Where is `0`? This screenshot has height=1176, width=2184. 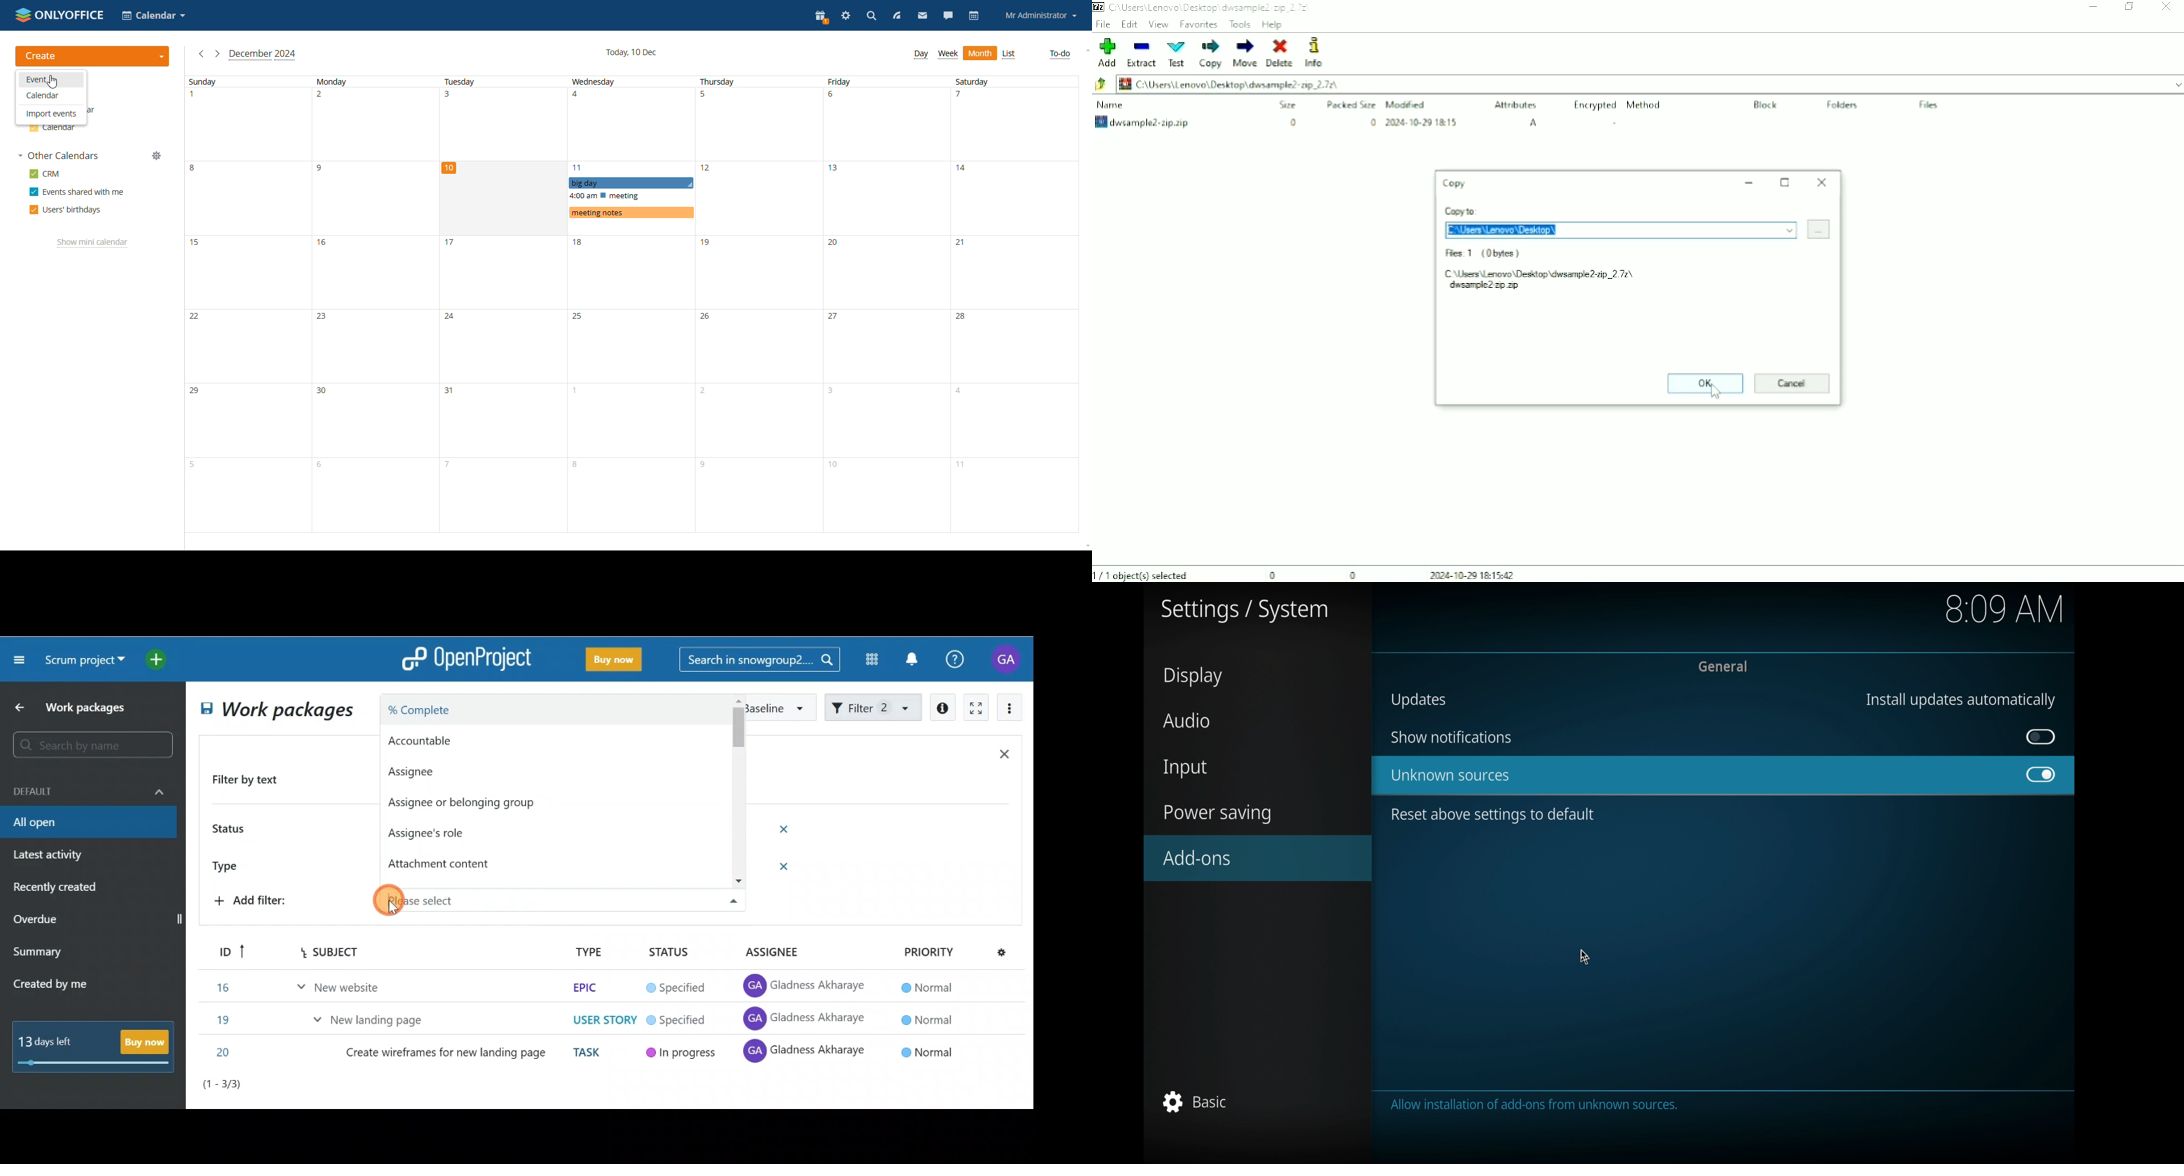 0 is located at coordinates (1291, 122).